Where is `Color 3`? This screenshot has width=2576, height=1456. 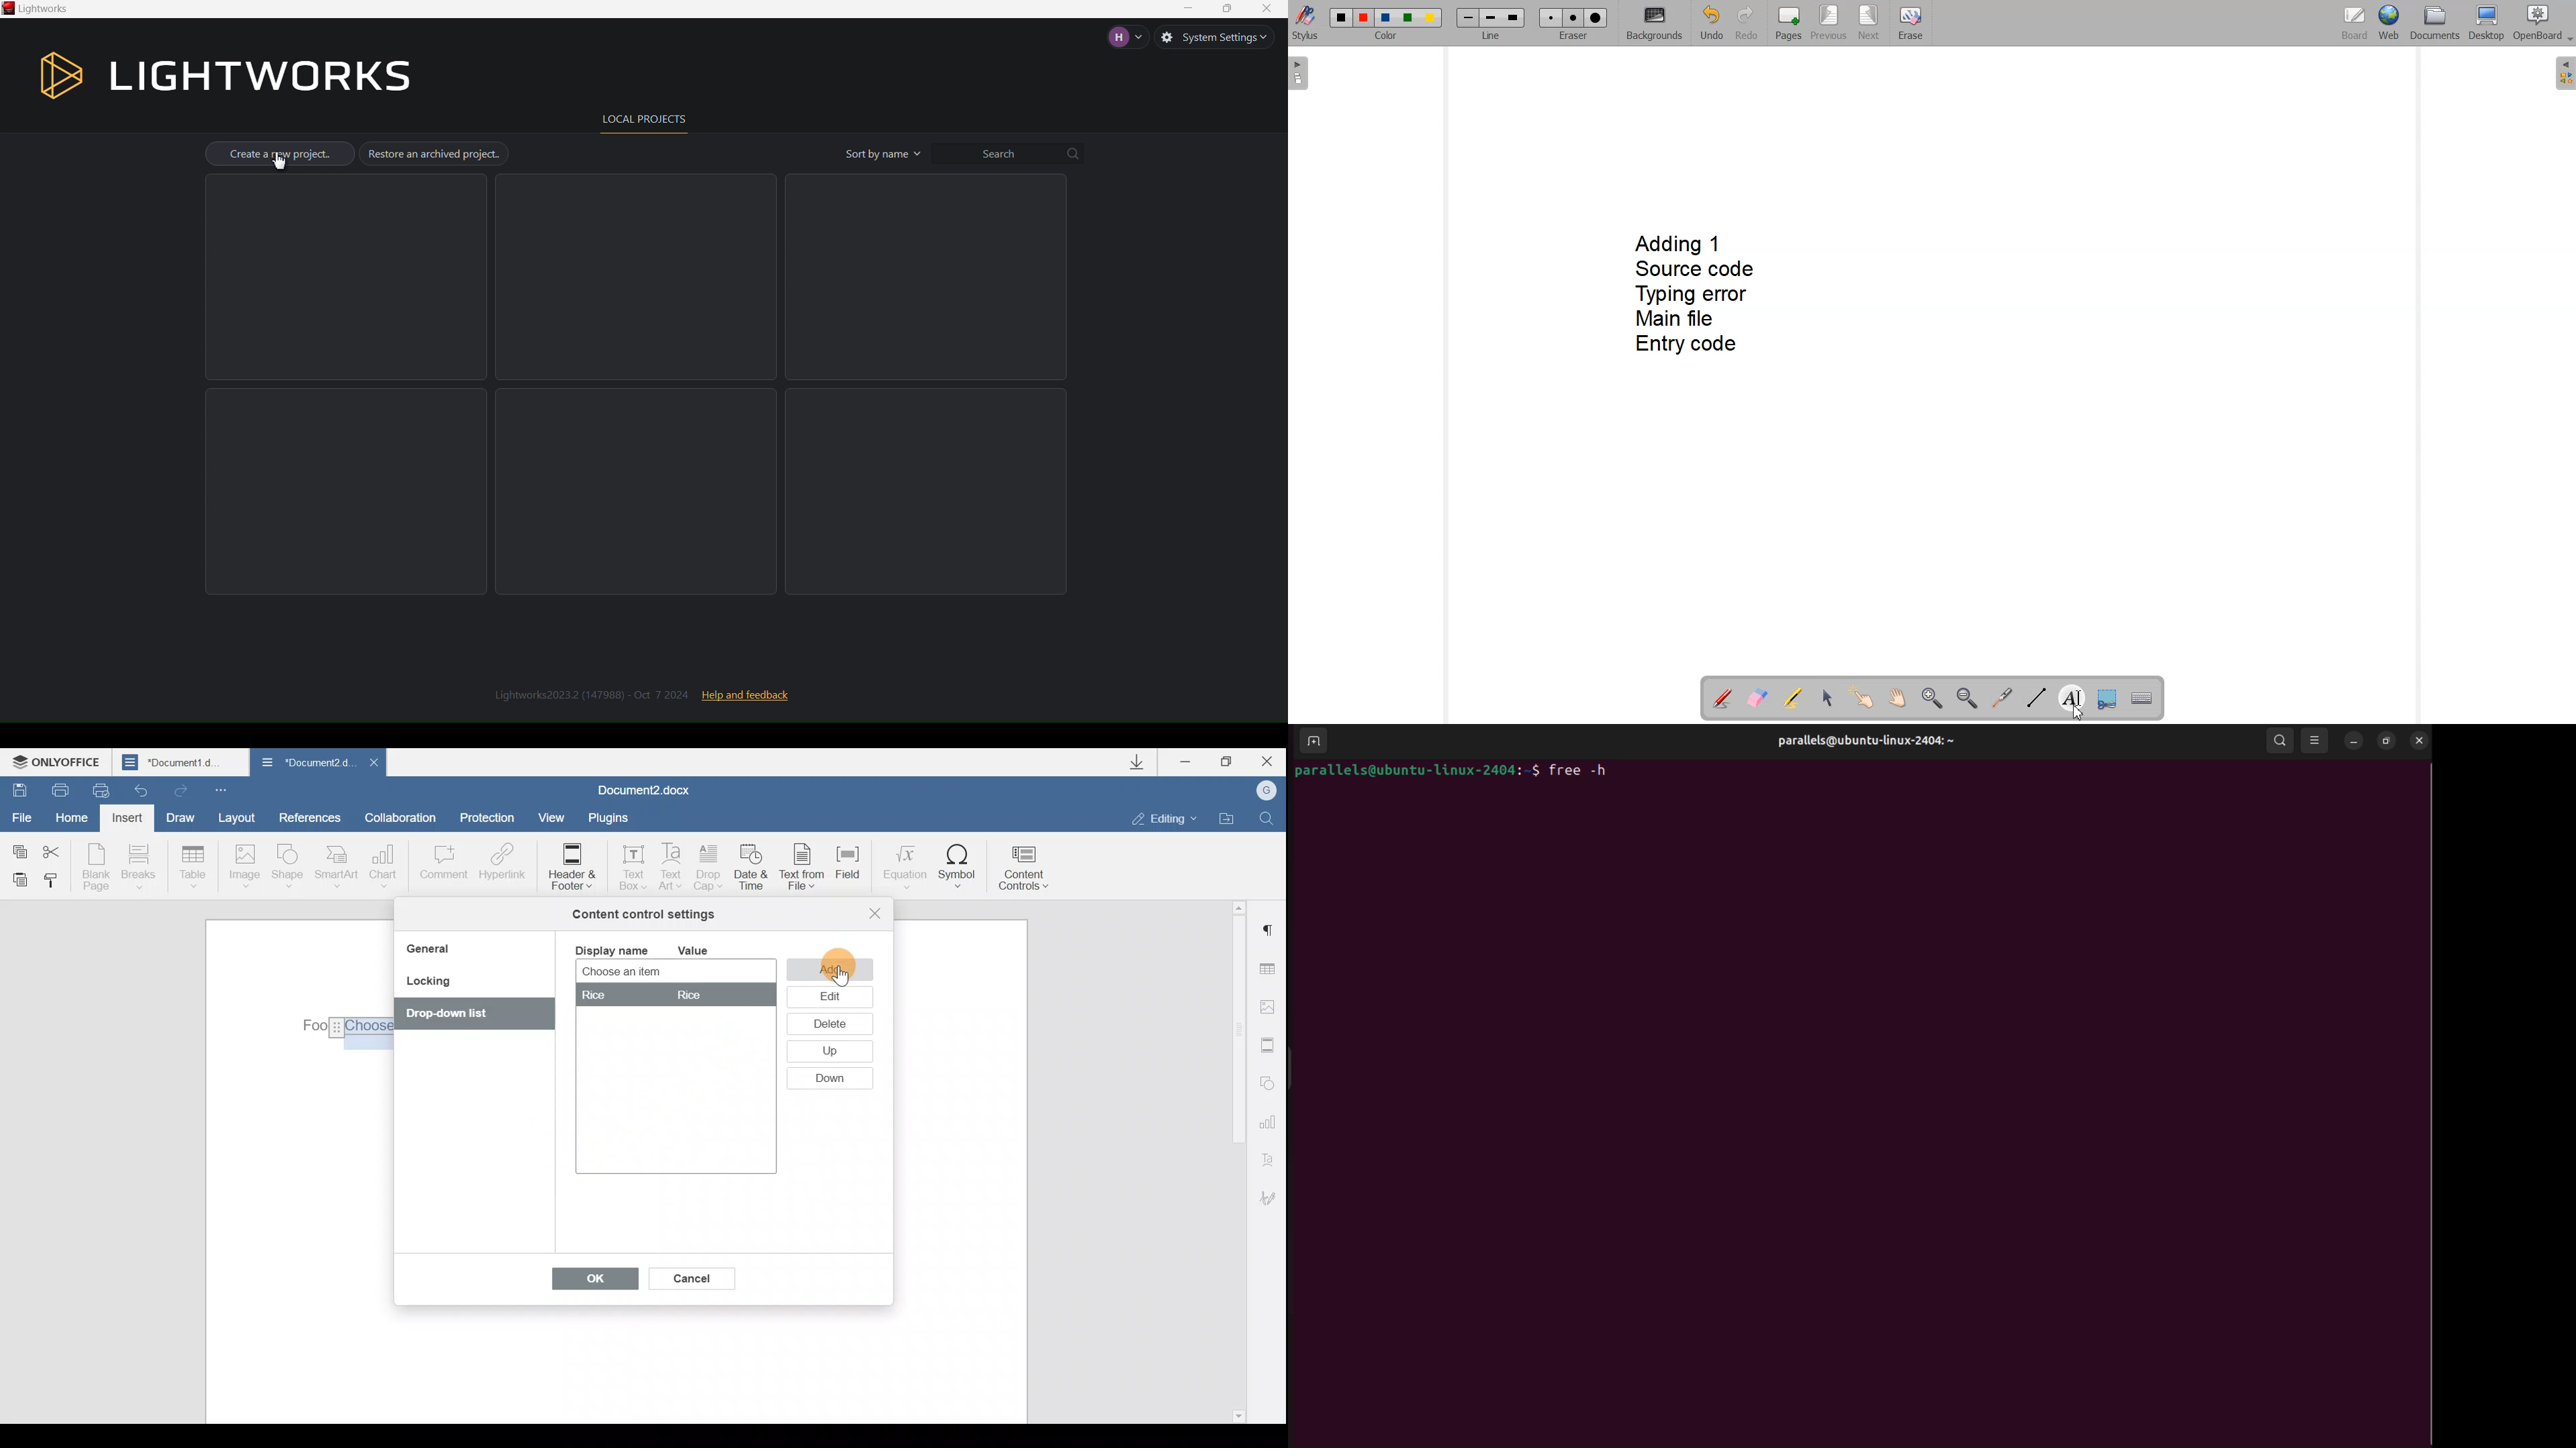 Color 3 is located at coordinates (1385, 18).